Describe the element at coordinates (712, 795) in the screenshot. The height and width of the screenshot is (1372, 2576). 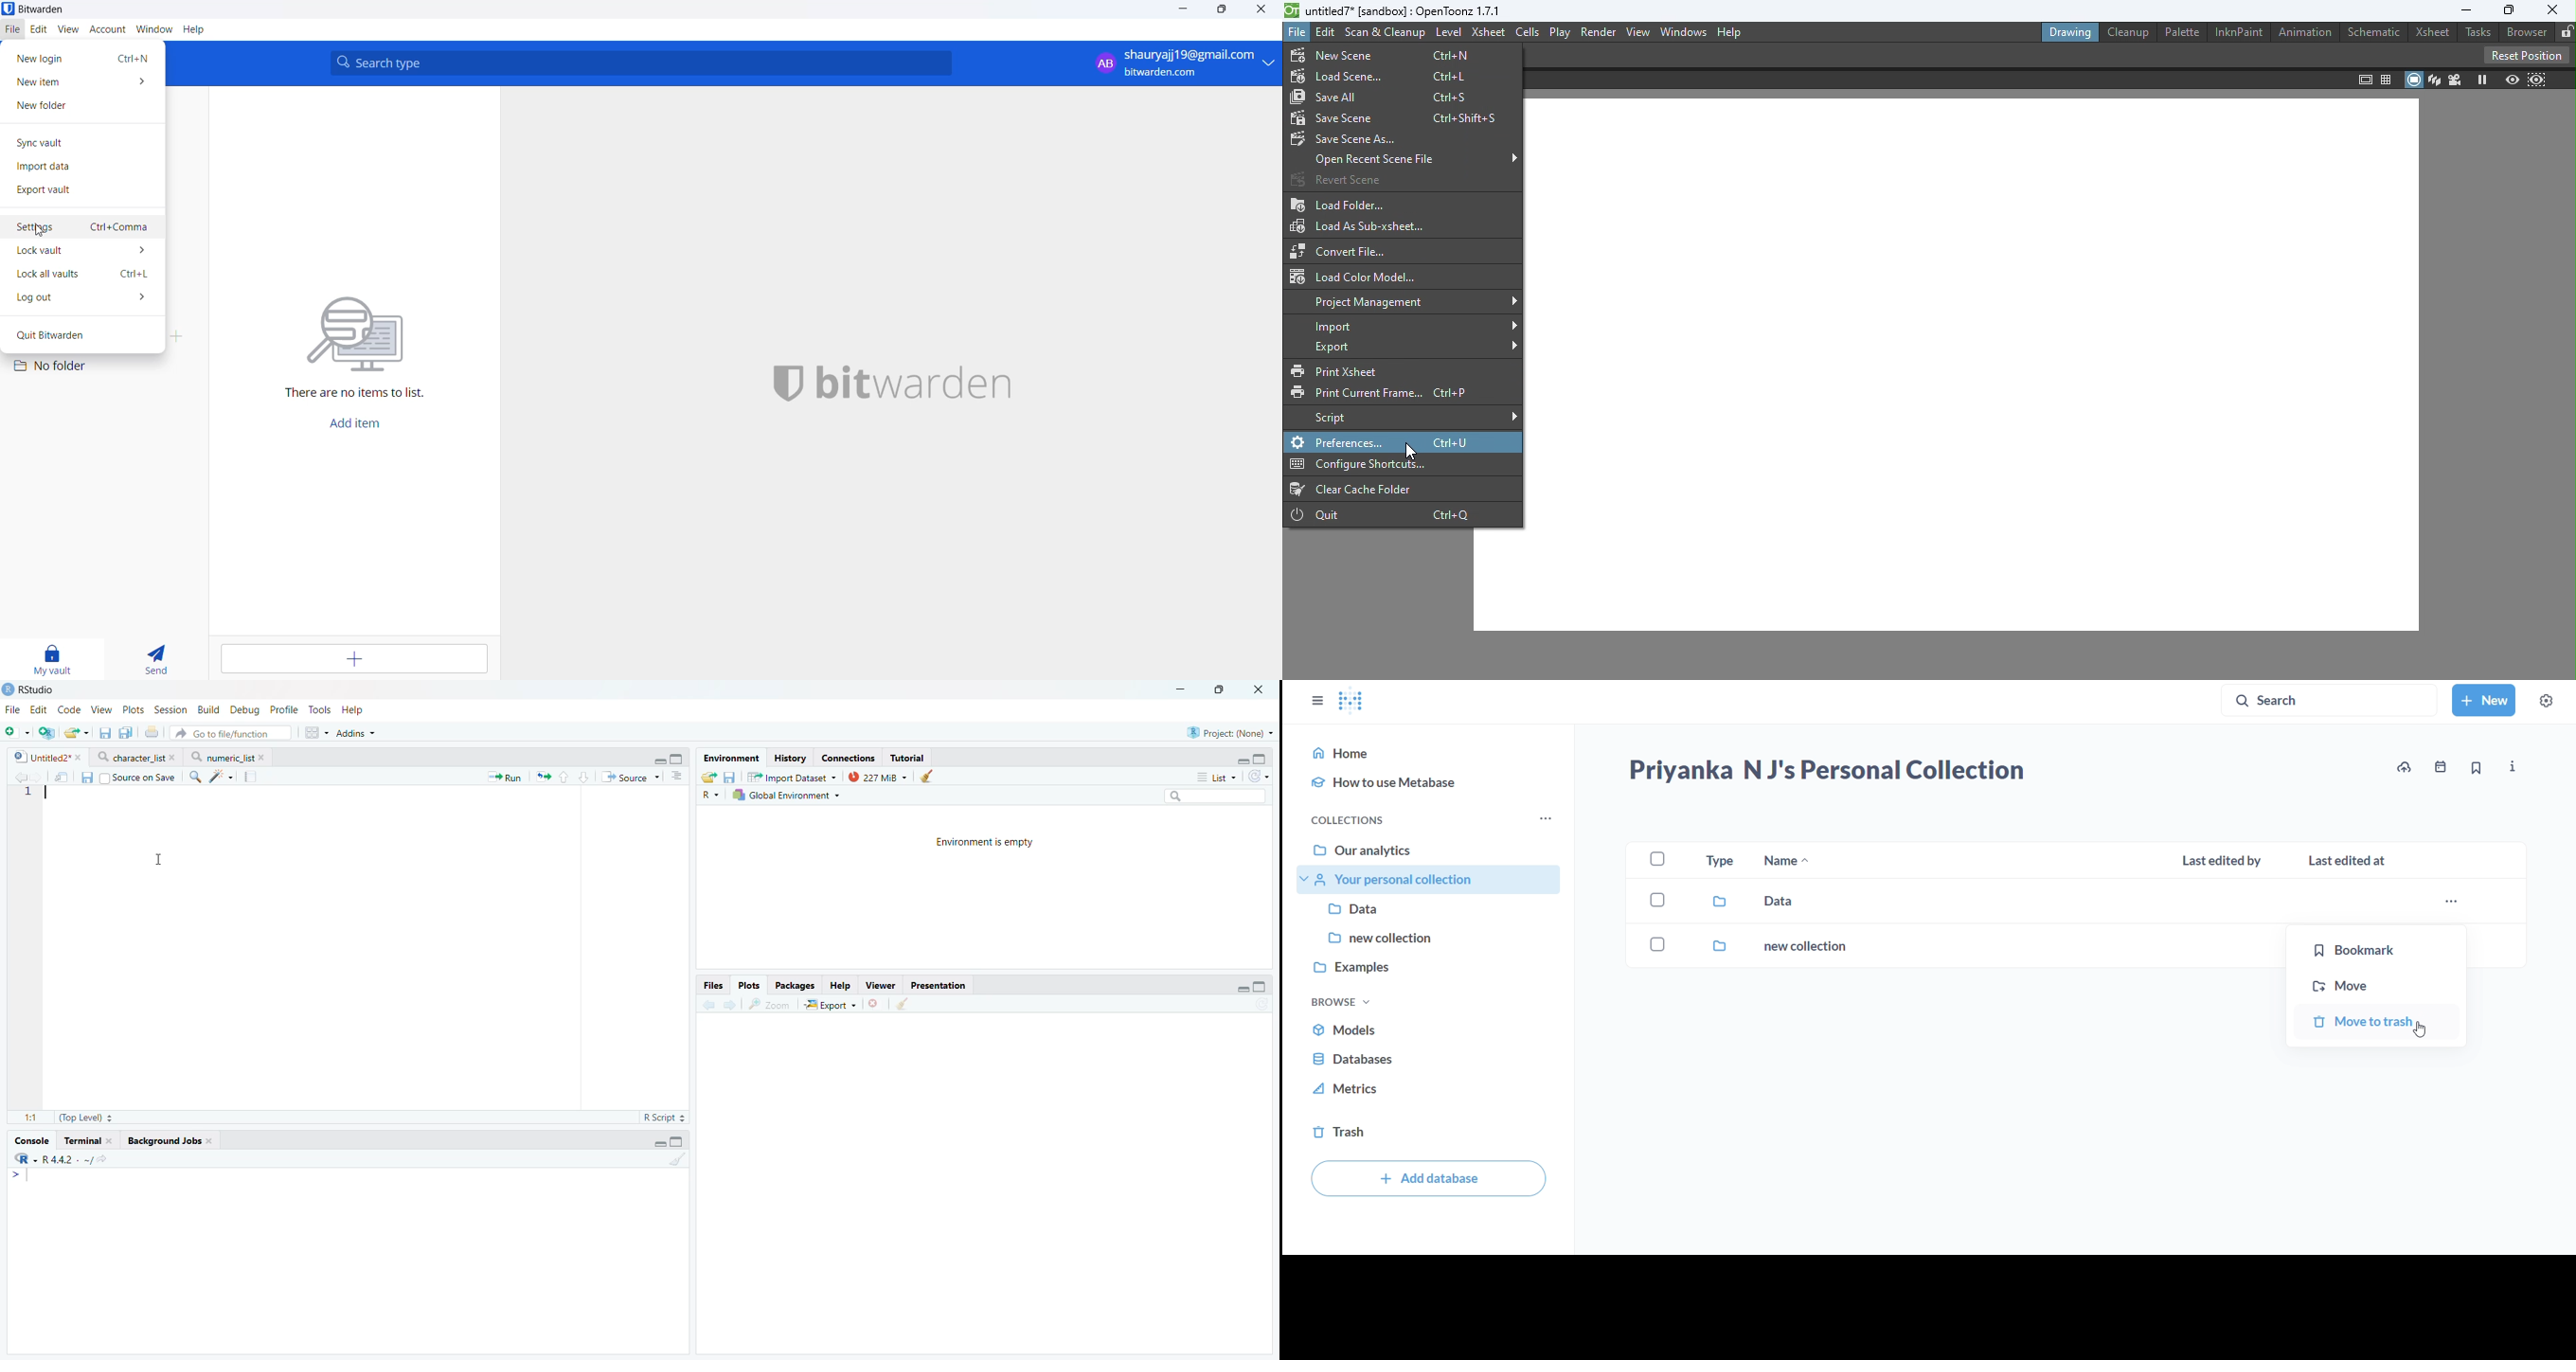
I see `R` at that location.